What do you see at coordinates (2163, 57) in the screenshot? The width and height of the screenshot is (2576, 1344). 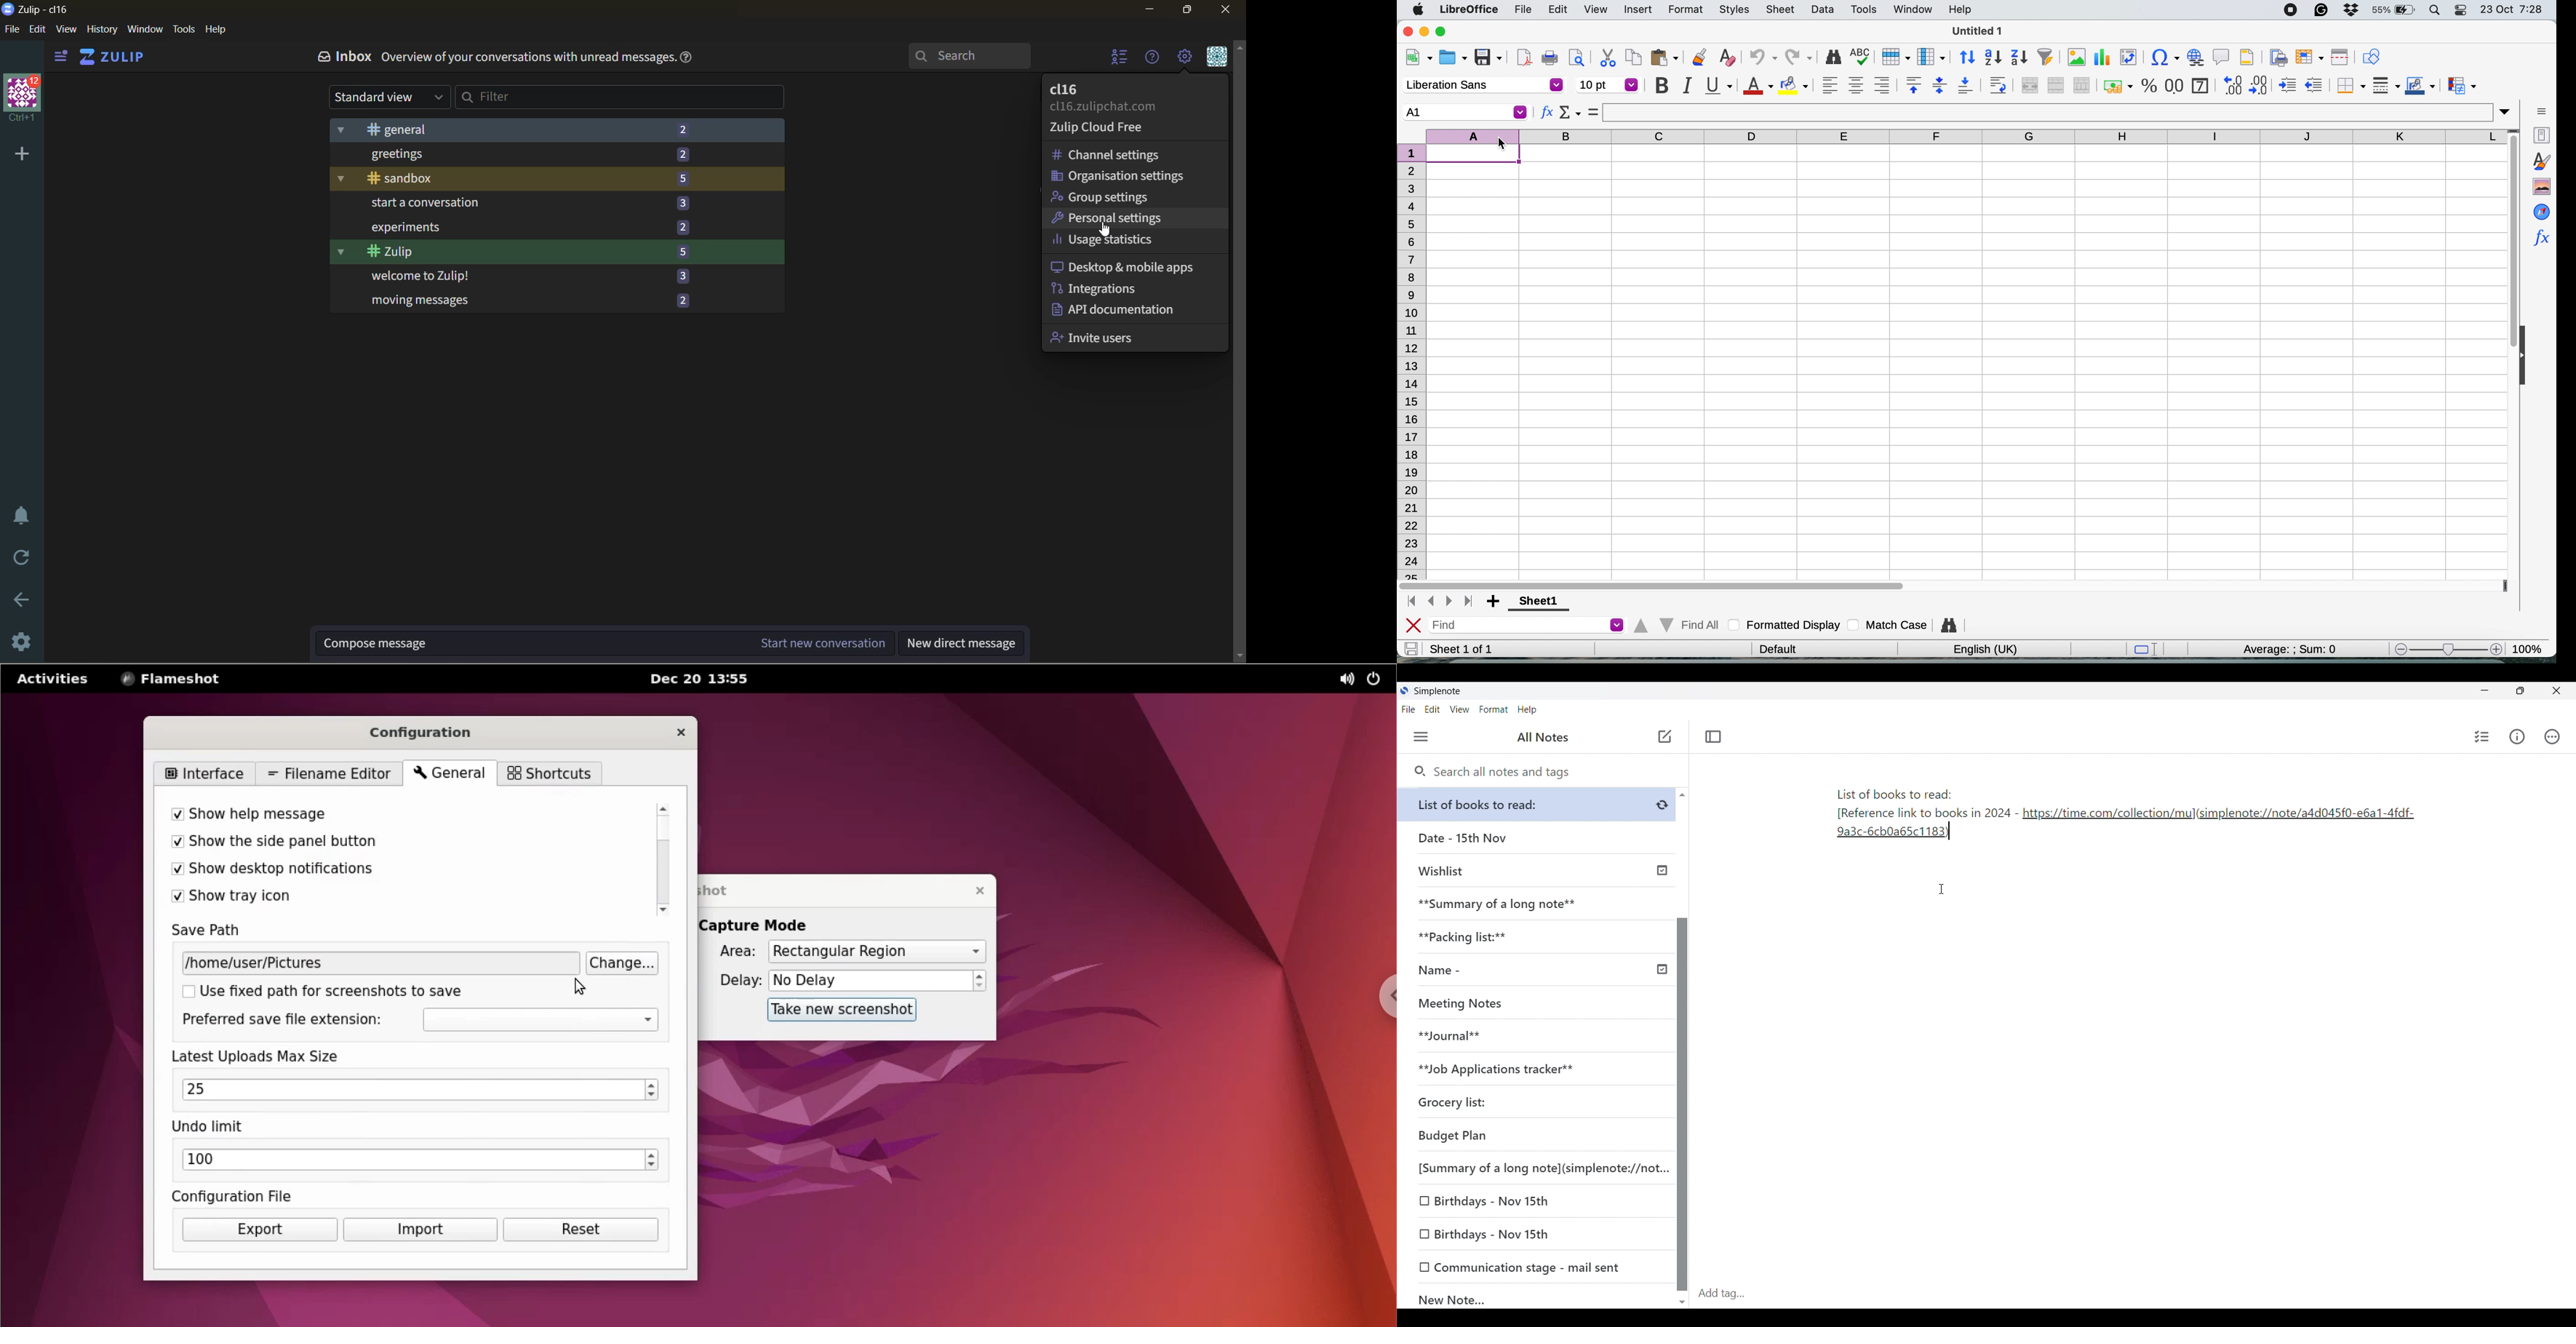 I see `insert special characters` at bounding box center [2163, 57].